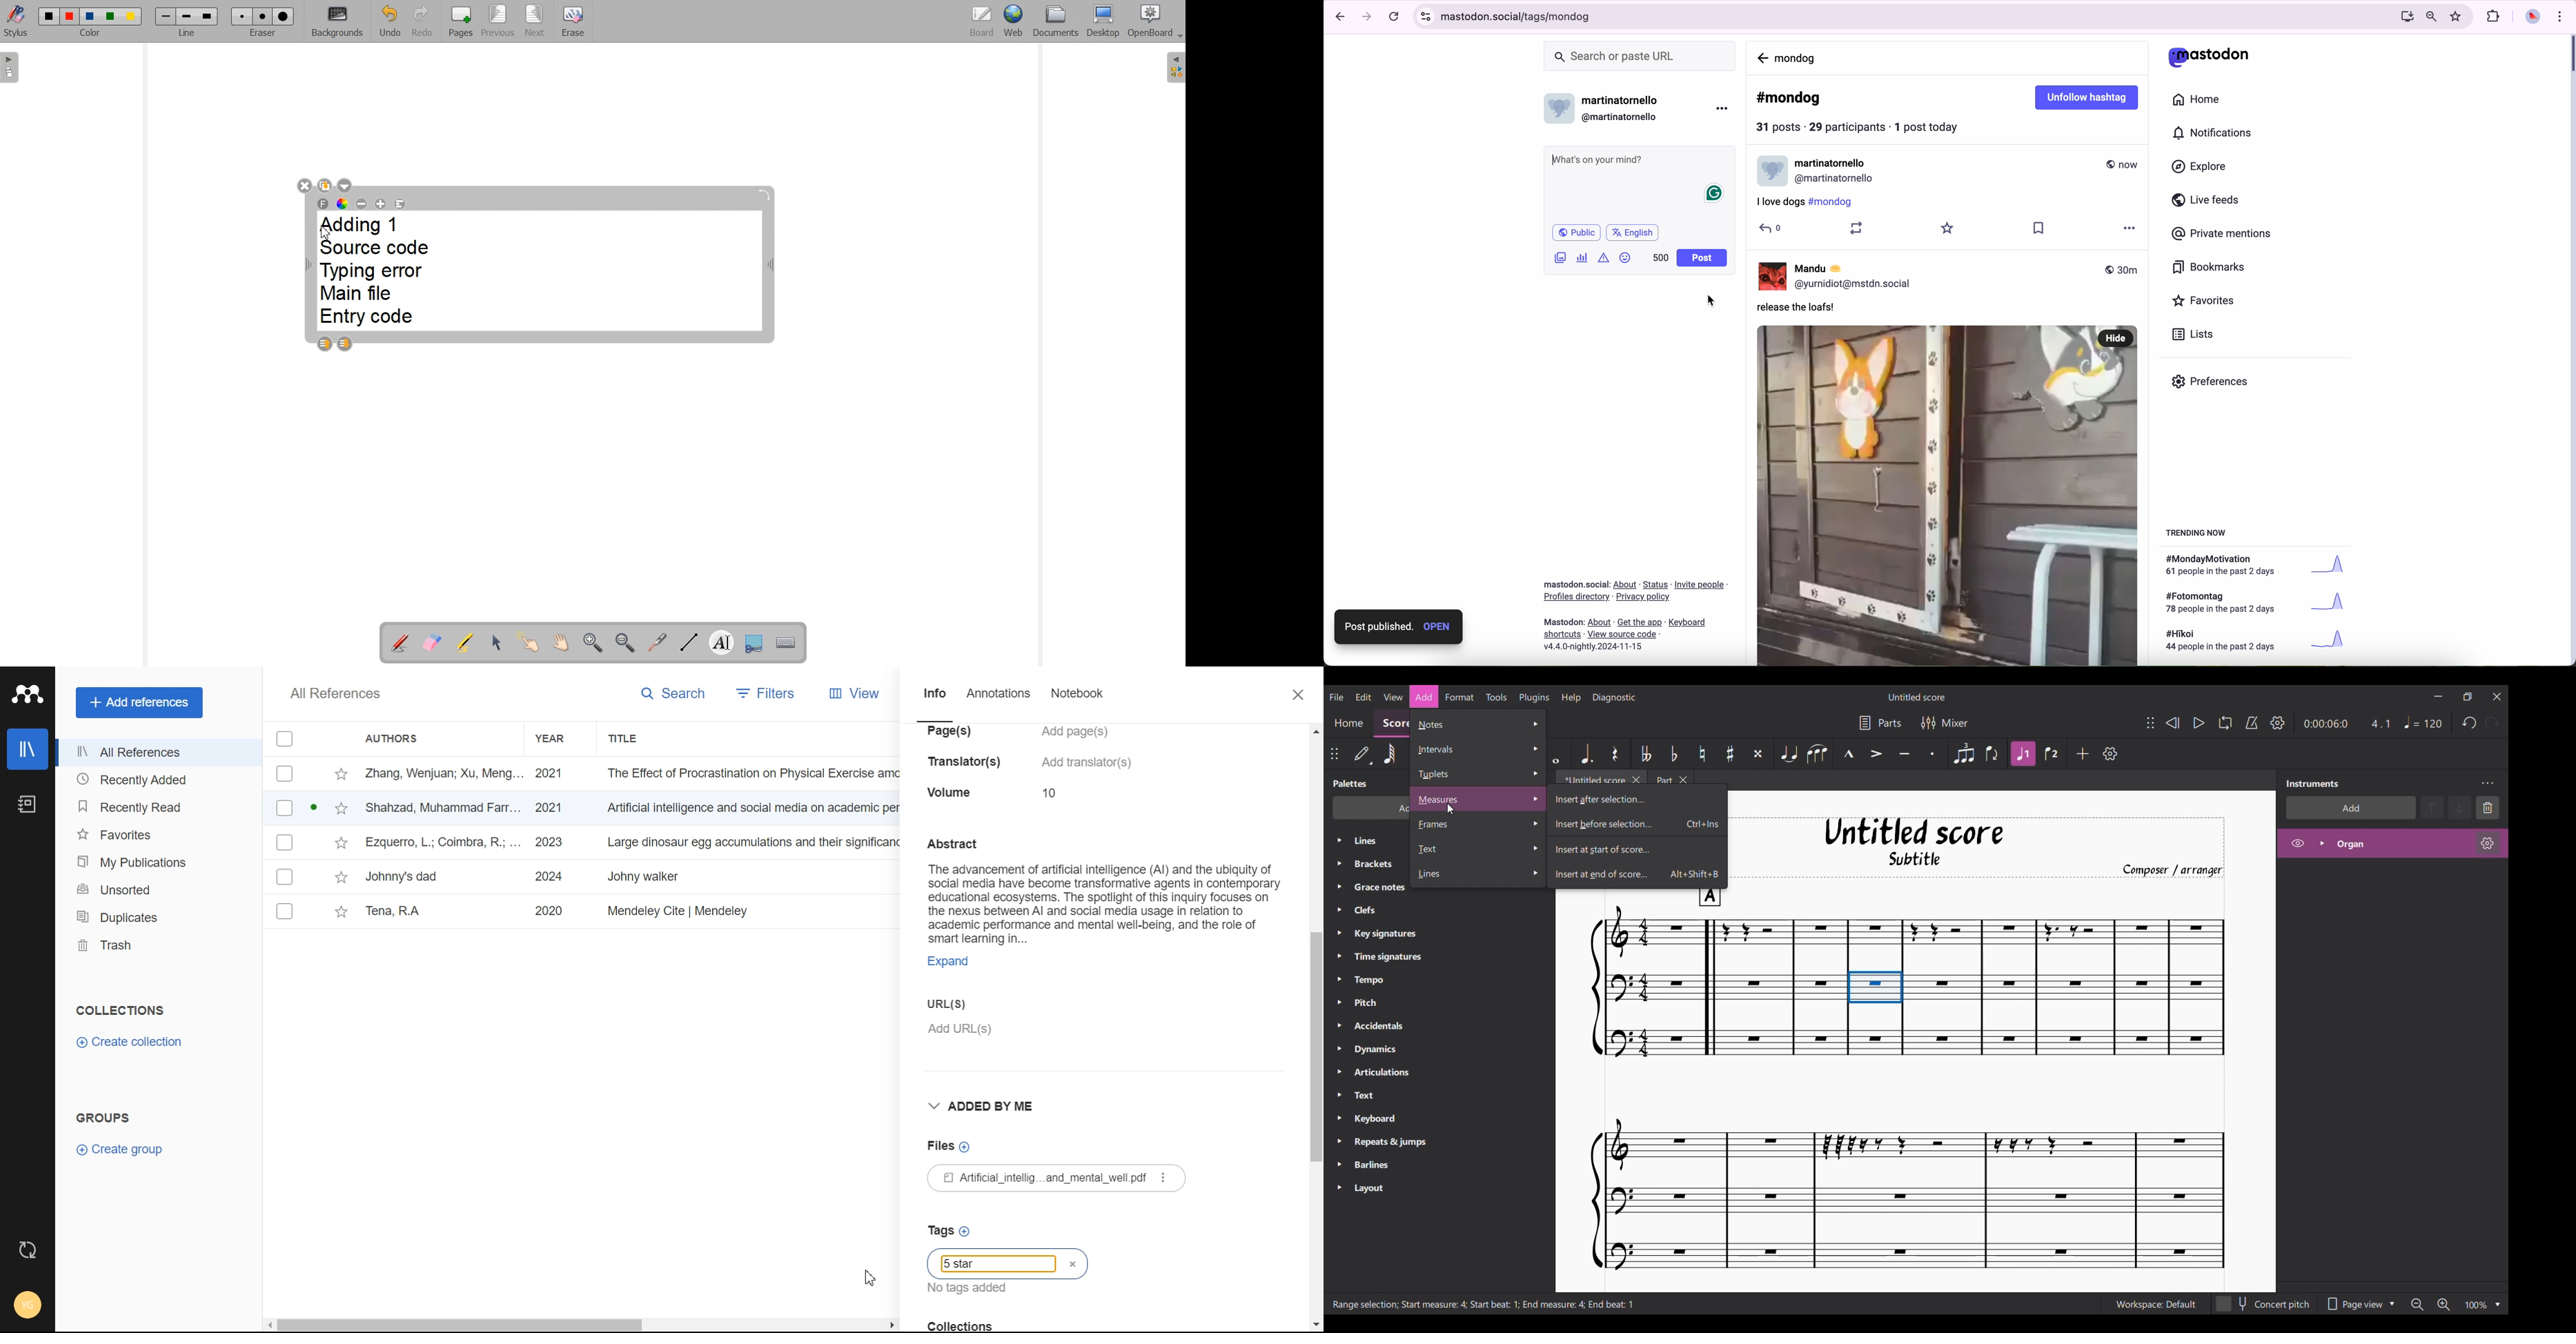 The width and height of the screenshot is (2576, 1344). I want to click on Toggle double flat, so click(1645, 754).